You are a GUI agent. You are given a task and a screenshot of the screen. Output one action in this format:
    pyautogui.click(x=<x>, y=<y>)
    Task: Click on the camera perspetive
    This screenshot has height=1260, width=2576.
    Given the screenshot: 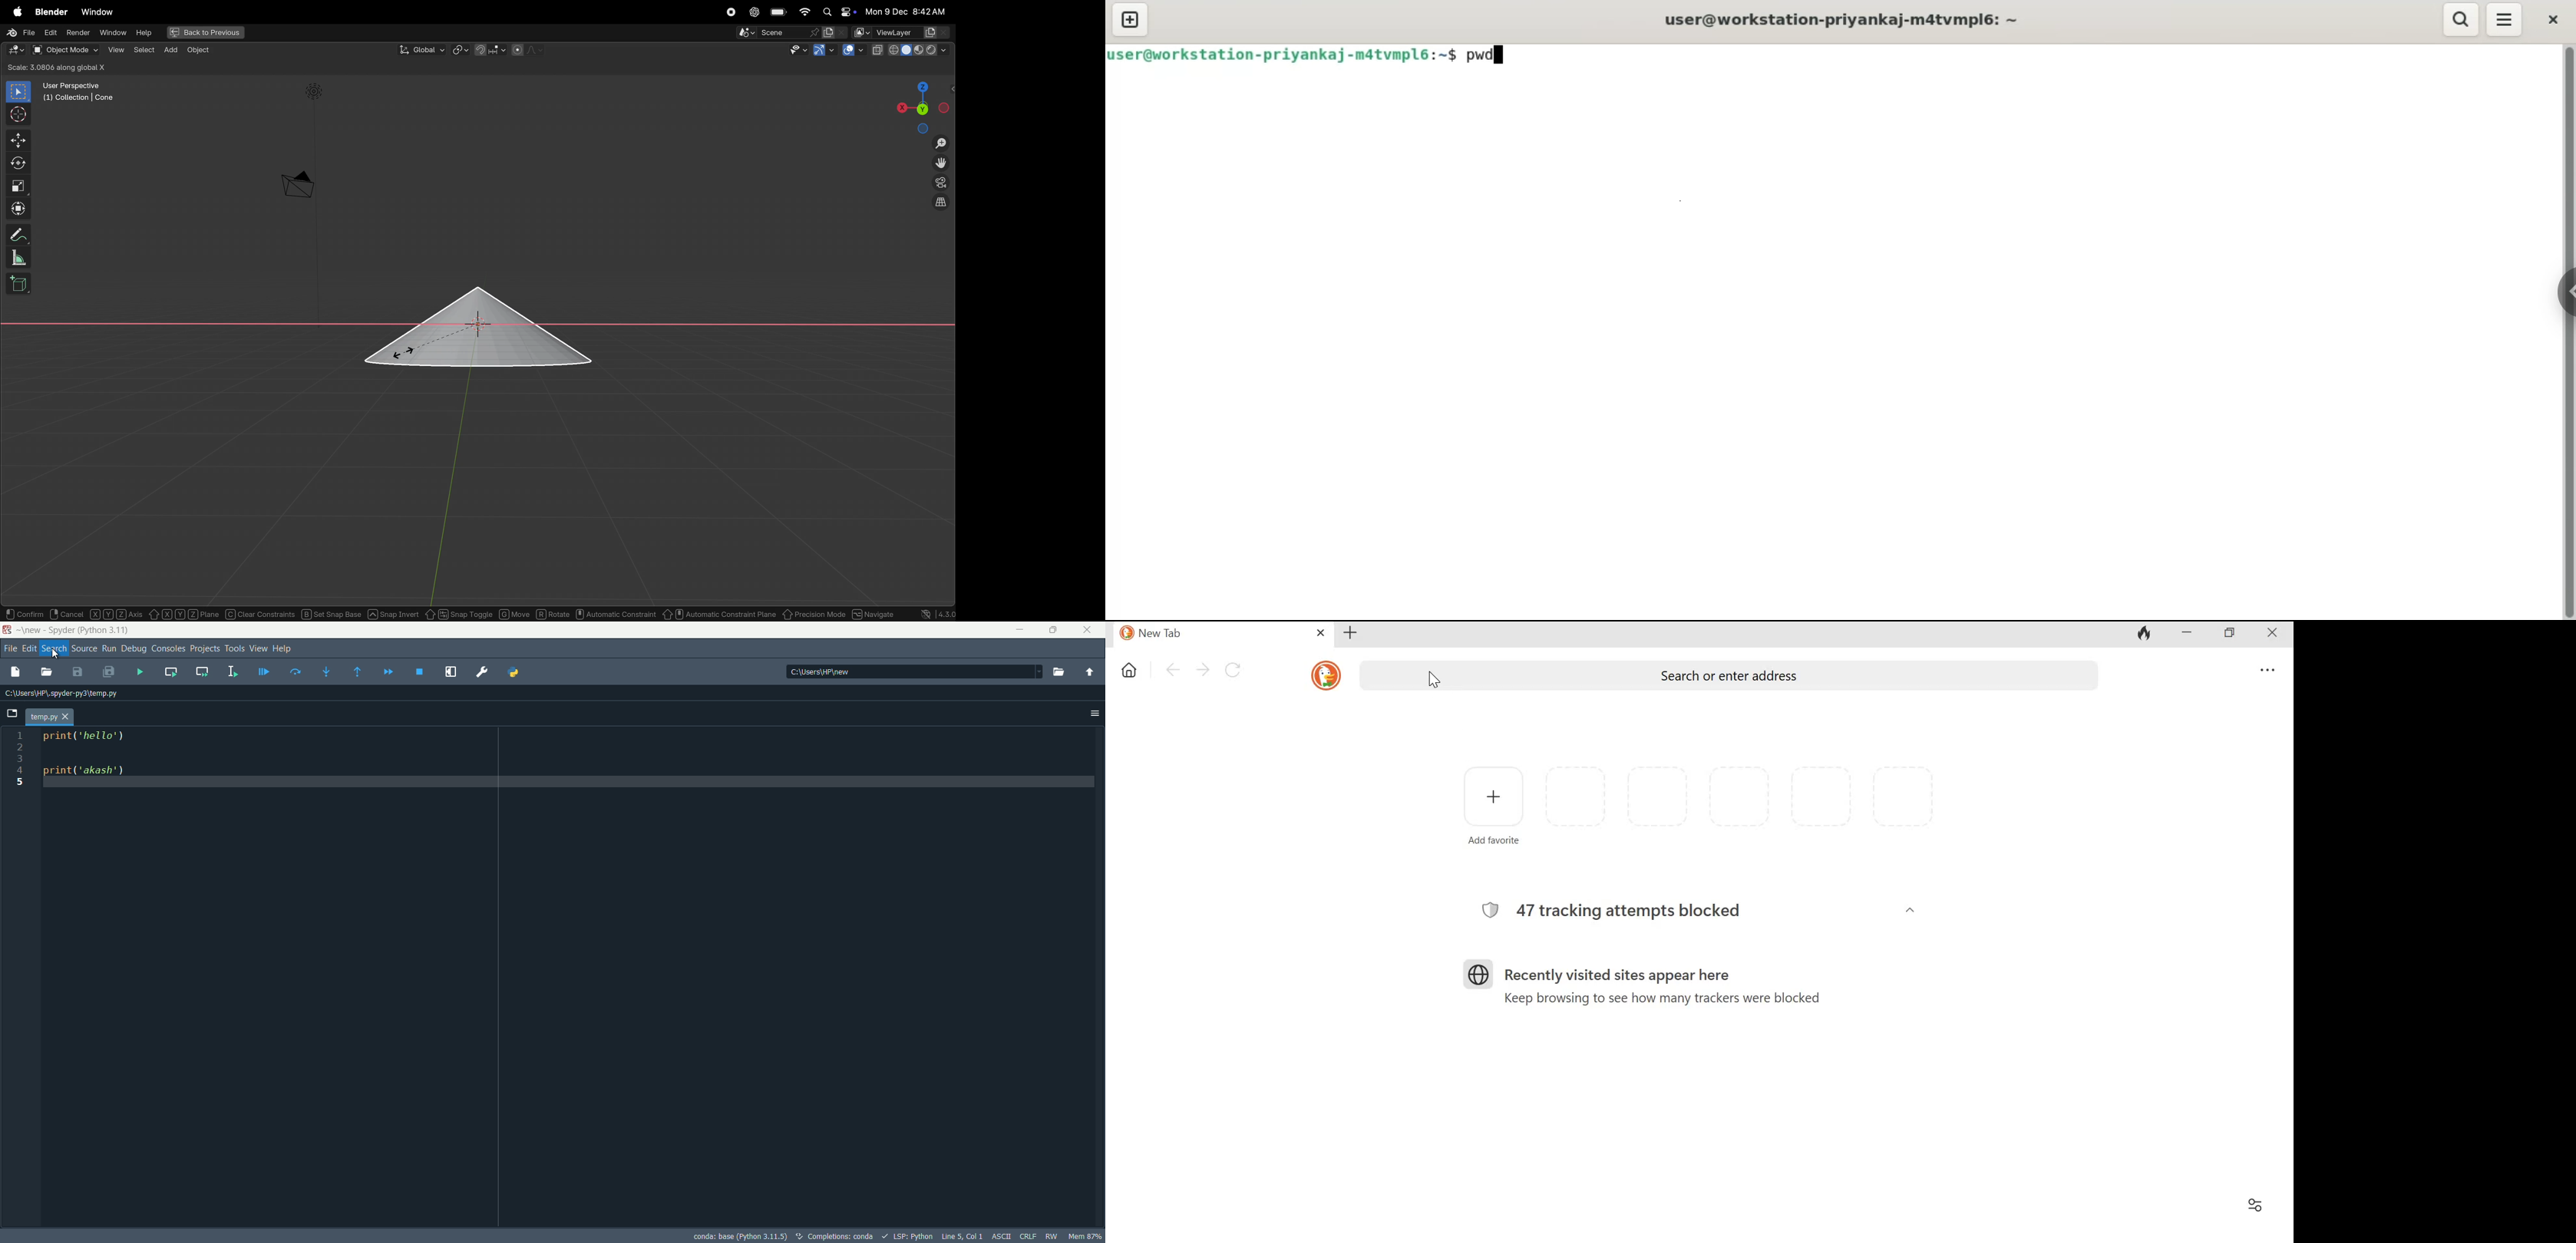 What is the action you would take?
    pyautogui.click(x=297, y=185)
    